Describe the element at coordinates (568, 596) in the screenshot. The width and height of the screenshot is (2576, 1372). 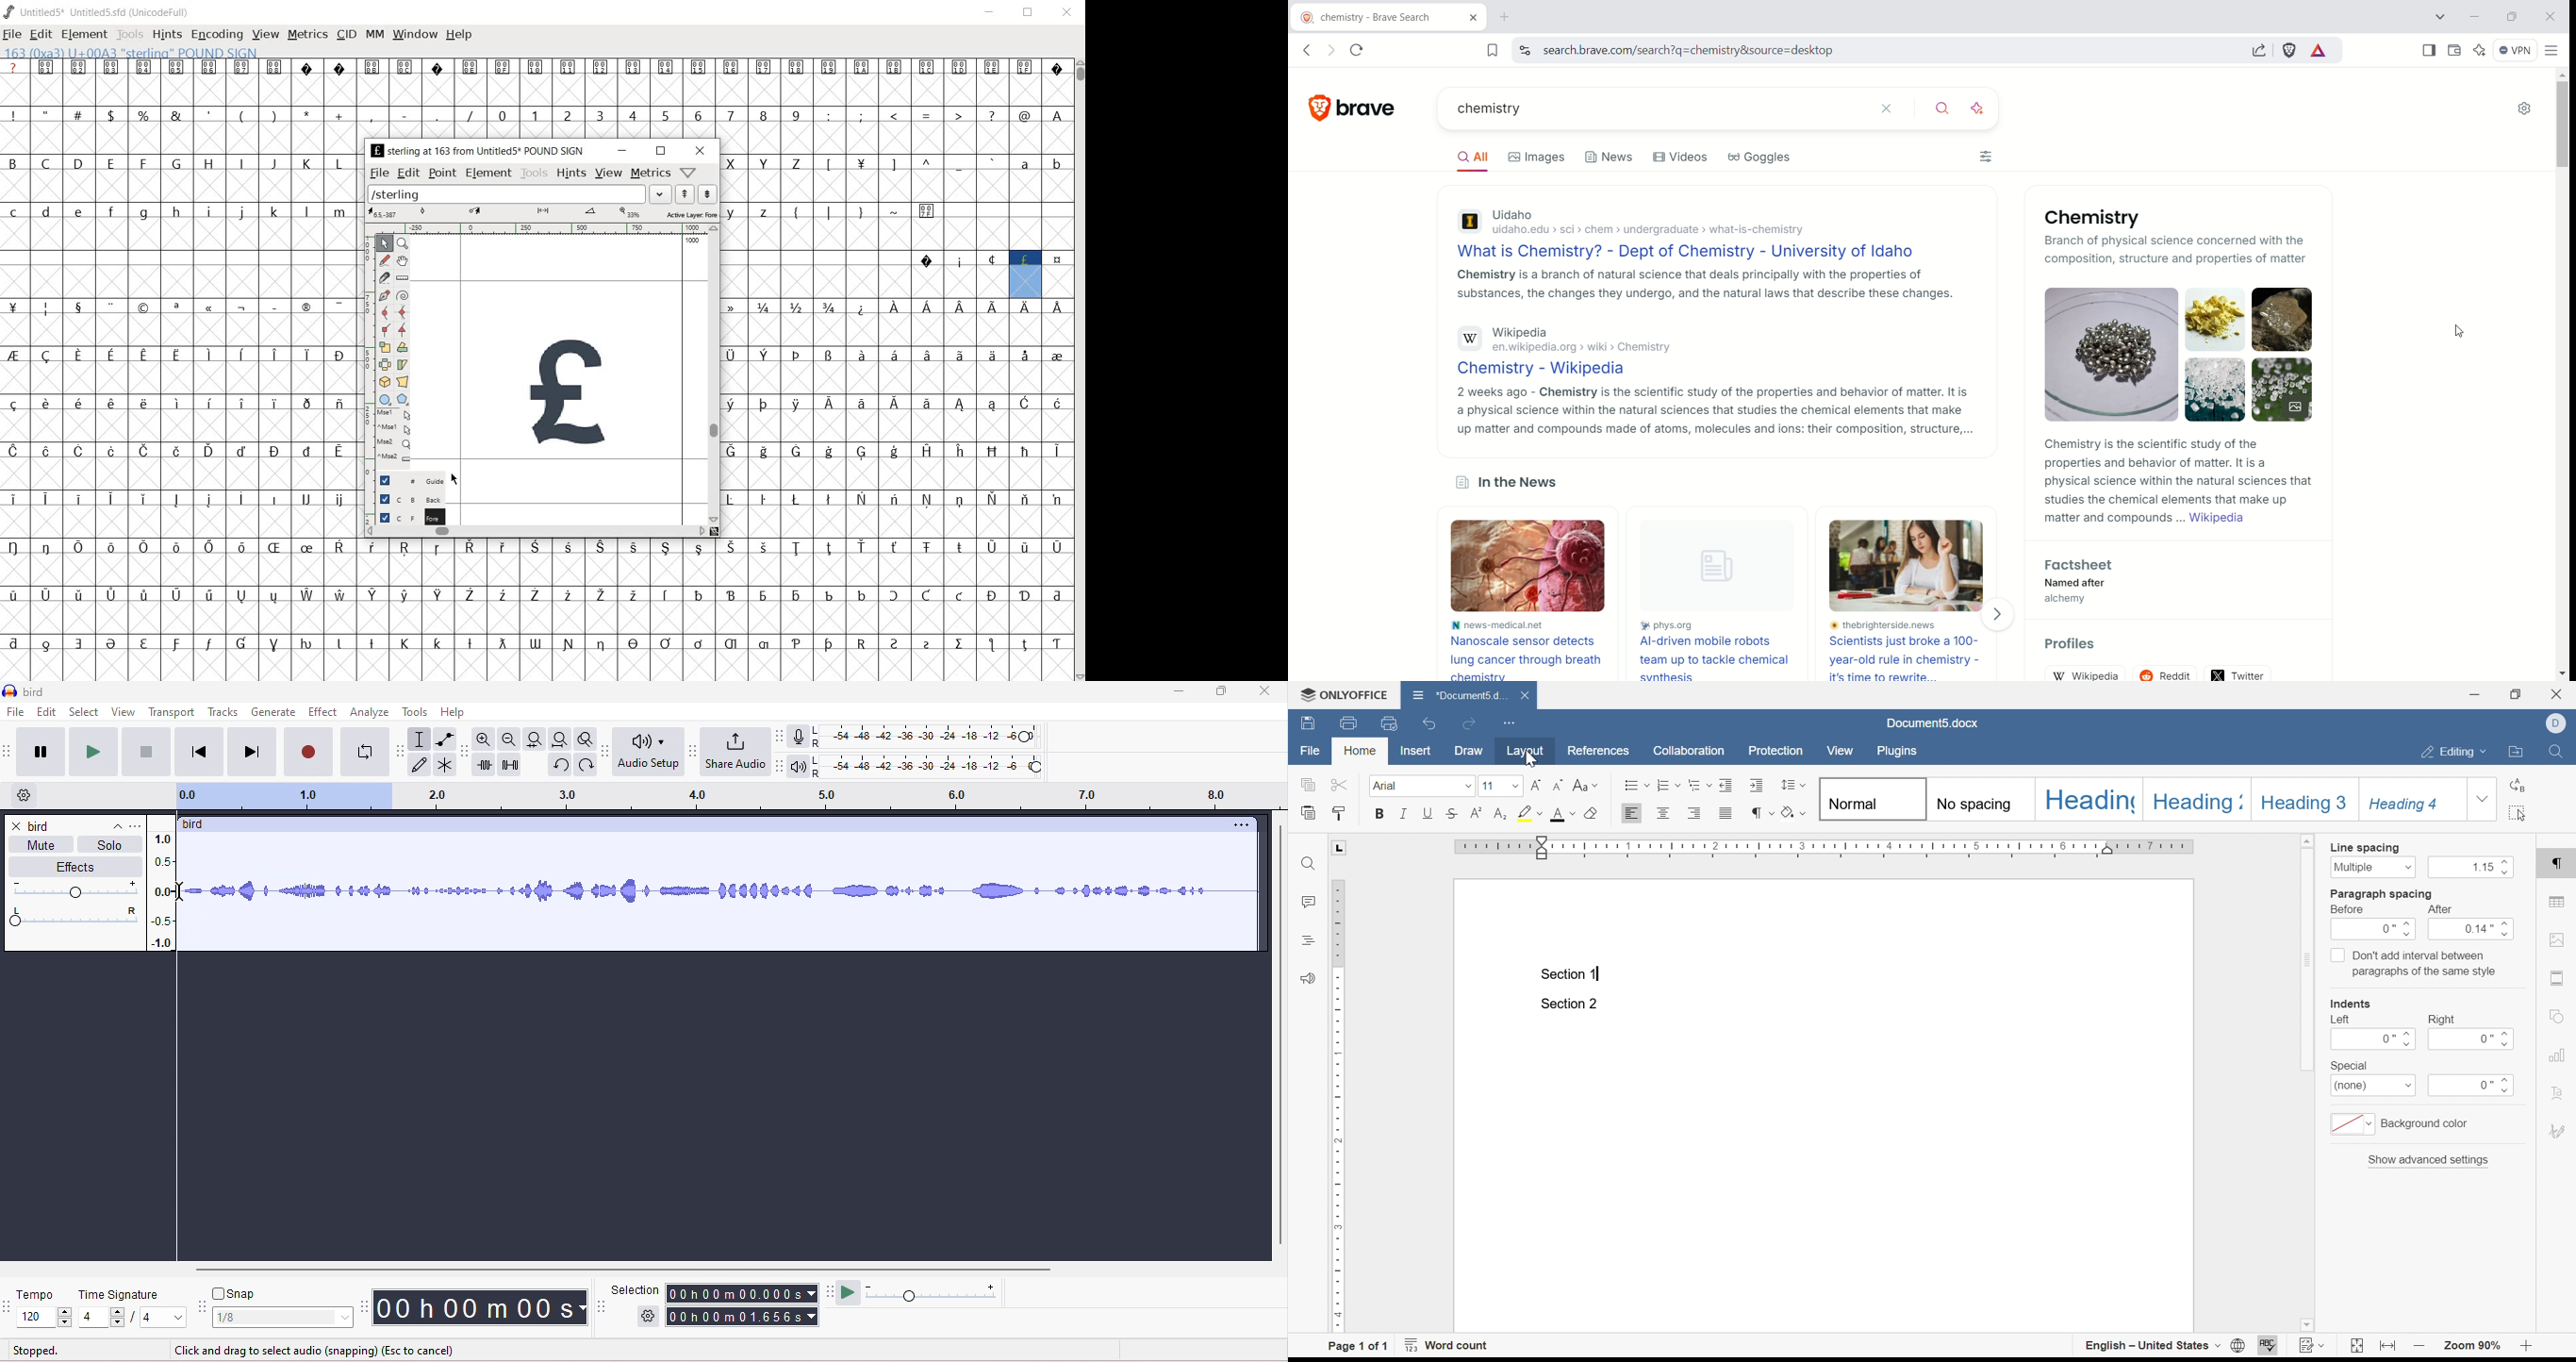
I see `Symbol` at that location.